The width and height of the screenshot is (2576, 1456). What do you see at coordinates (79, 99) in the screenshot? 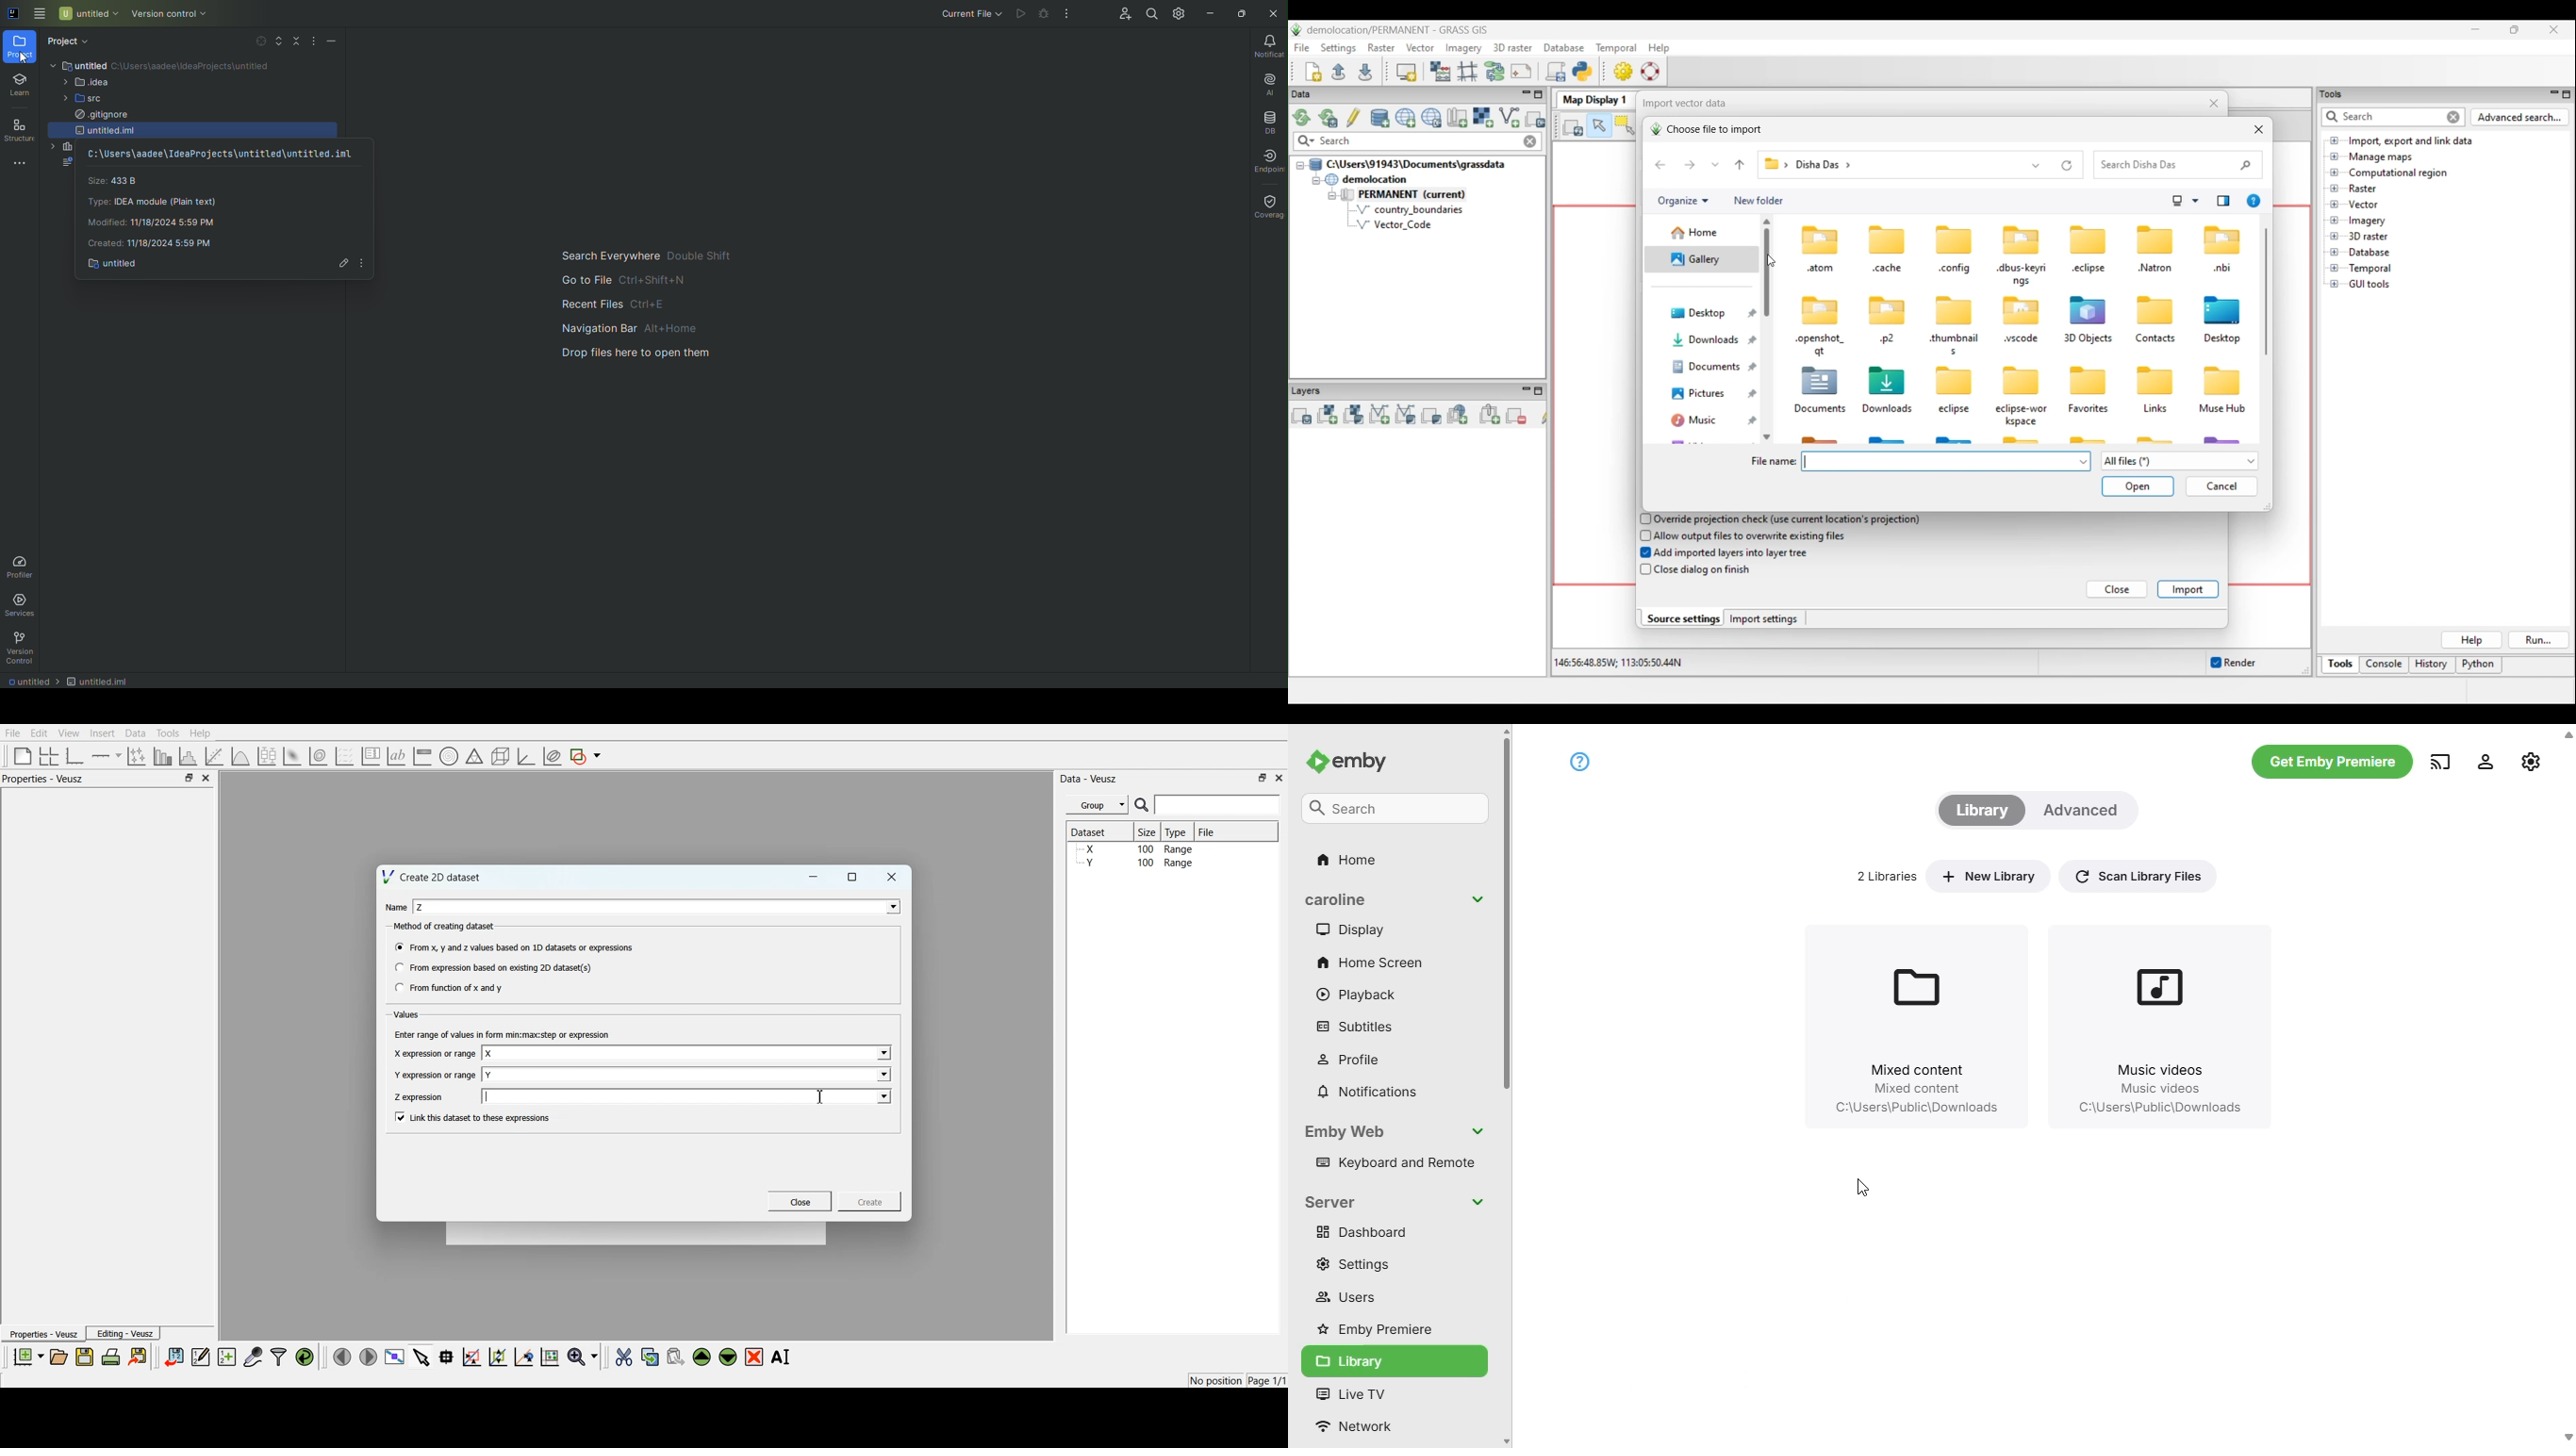
I see `src` at bounding box center [79, 99].